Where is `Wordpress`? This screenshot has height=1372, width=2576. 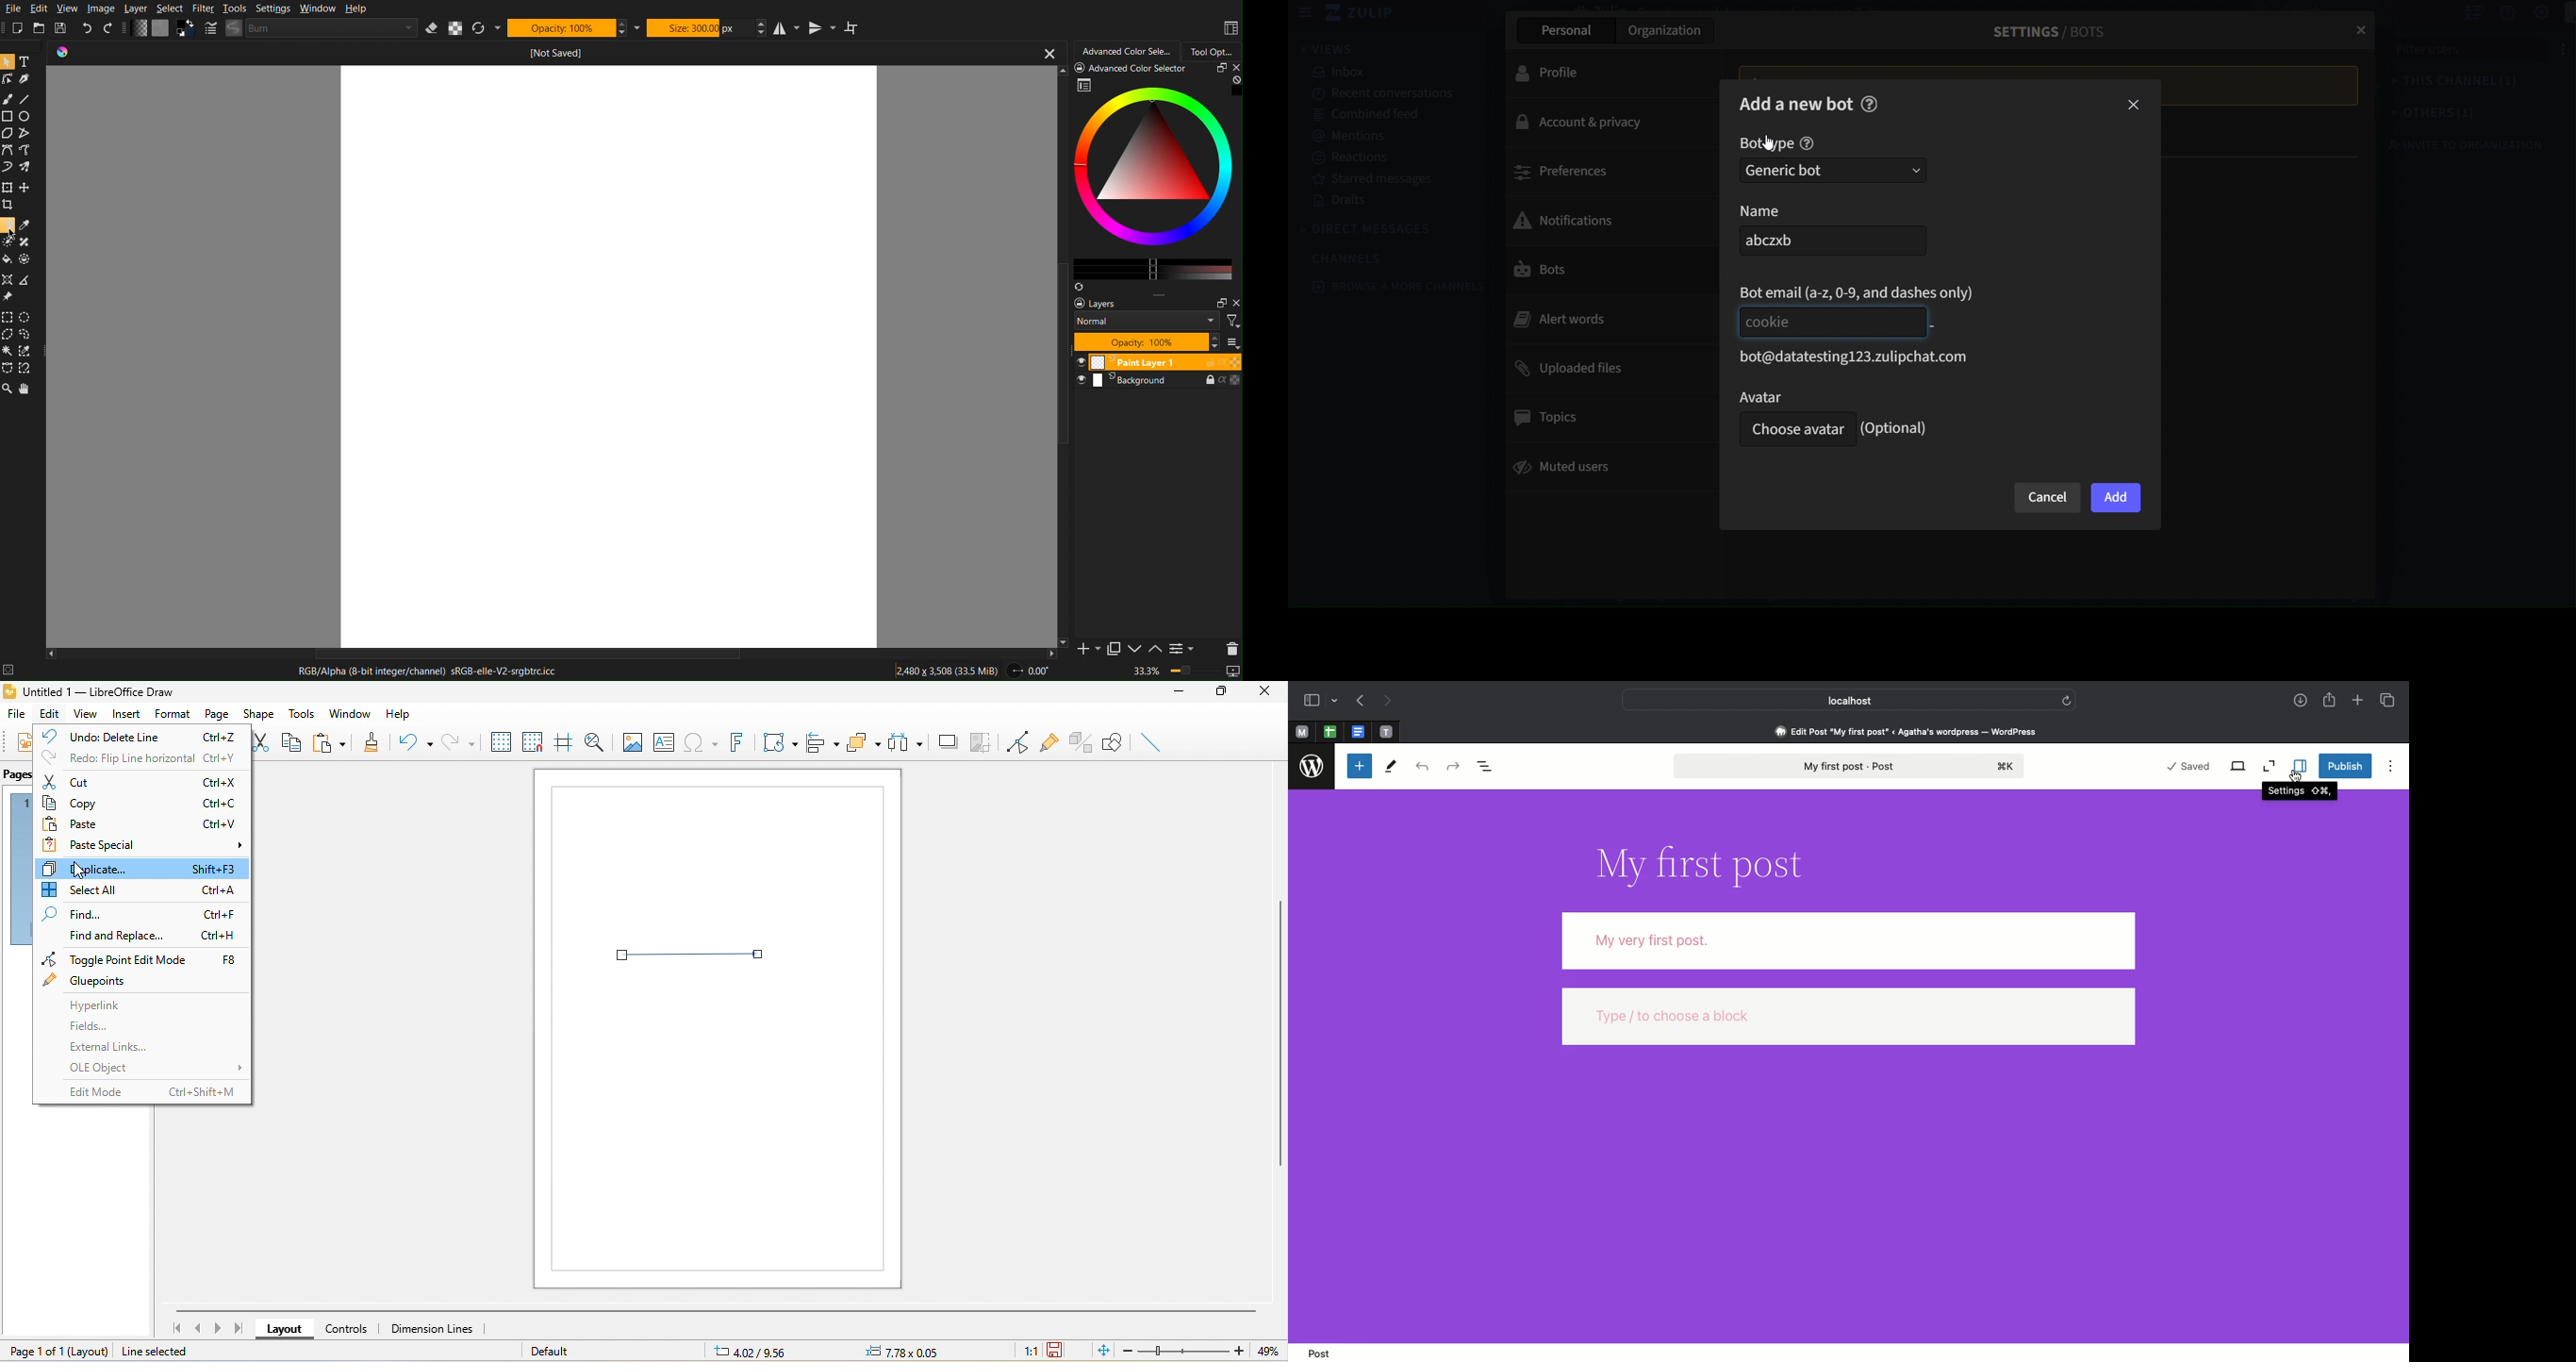
Wordpress is located at coordinates (1311, 767).